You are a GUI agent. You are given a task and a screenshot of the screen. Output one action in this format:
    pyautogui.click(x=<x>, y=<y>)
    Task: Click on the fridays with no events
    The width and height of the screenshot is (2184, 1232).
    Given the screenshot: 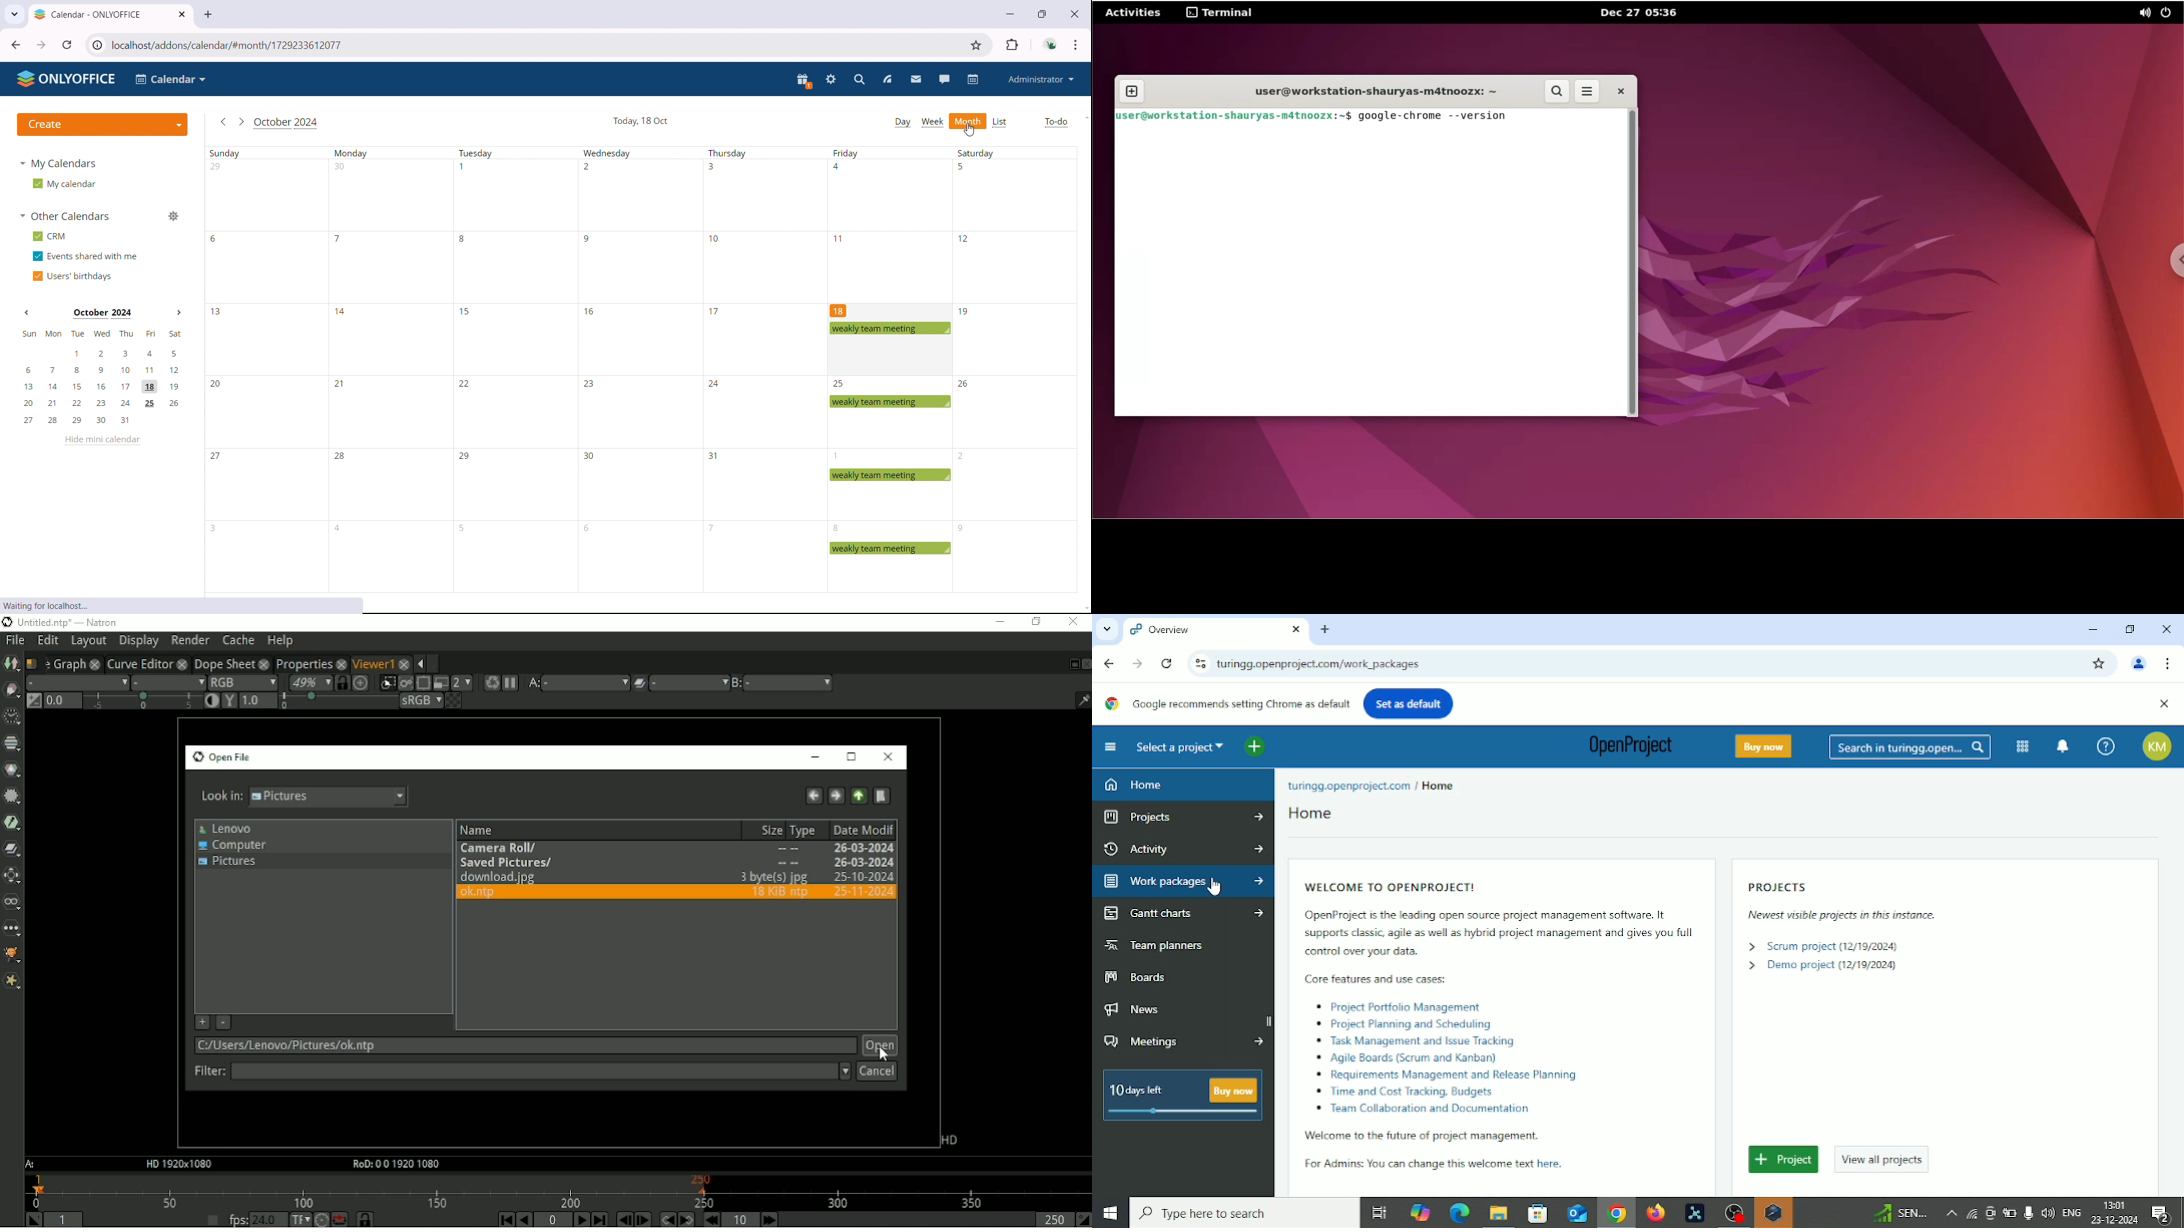 What is the action you would take?
    pyautogui.click(x=890, y=222)
    